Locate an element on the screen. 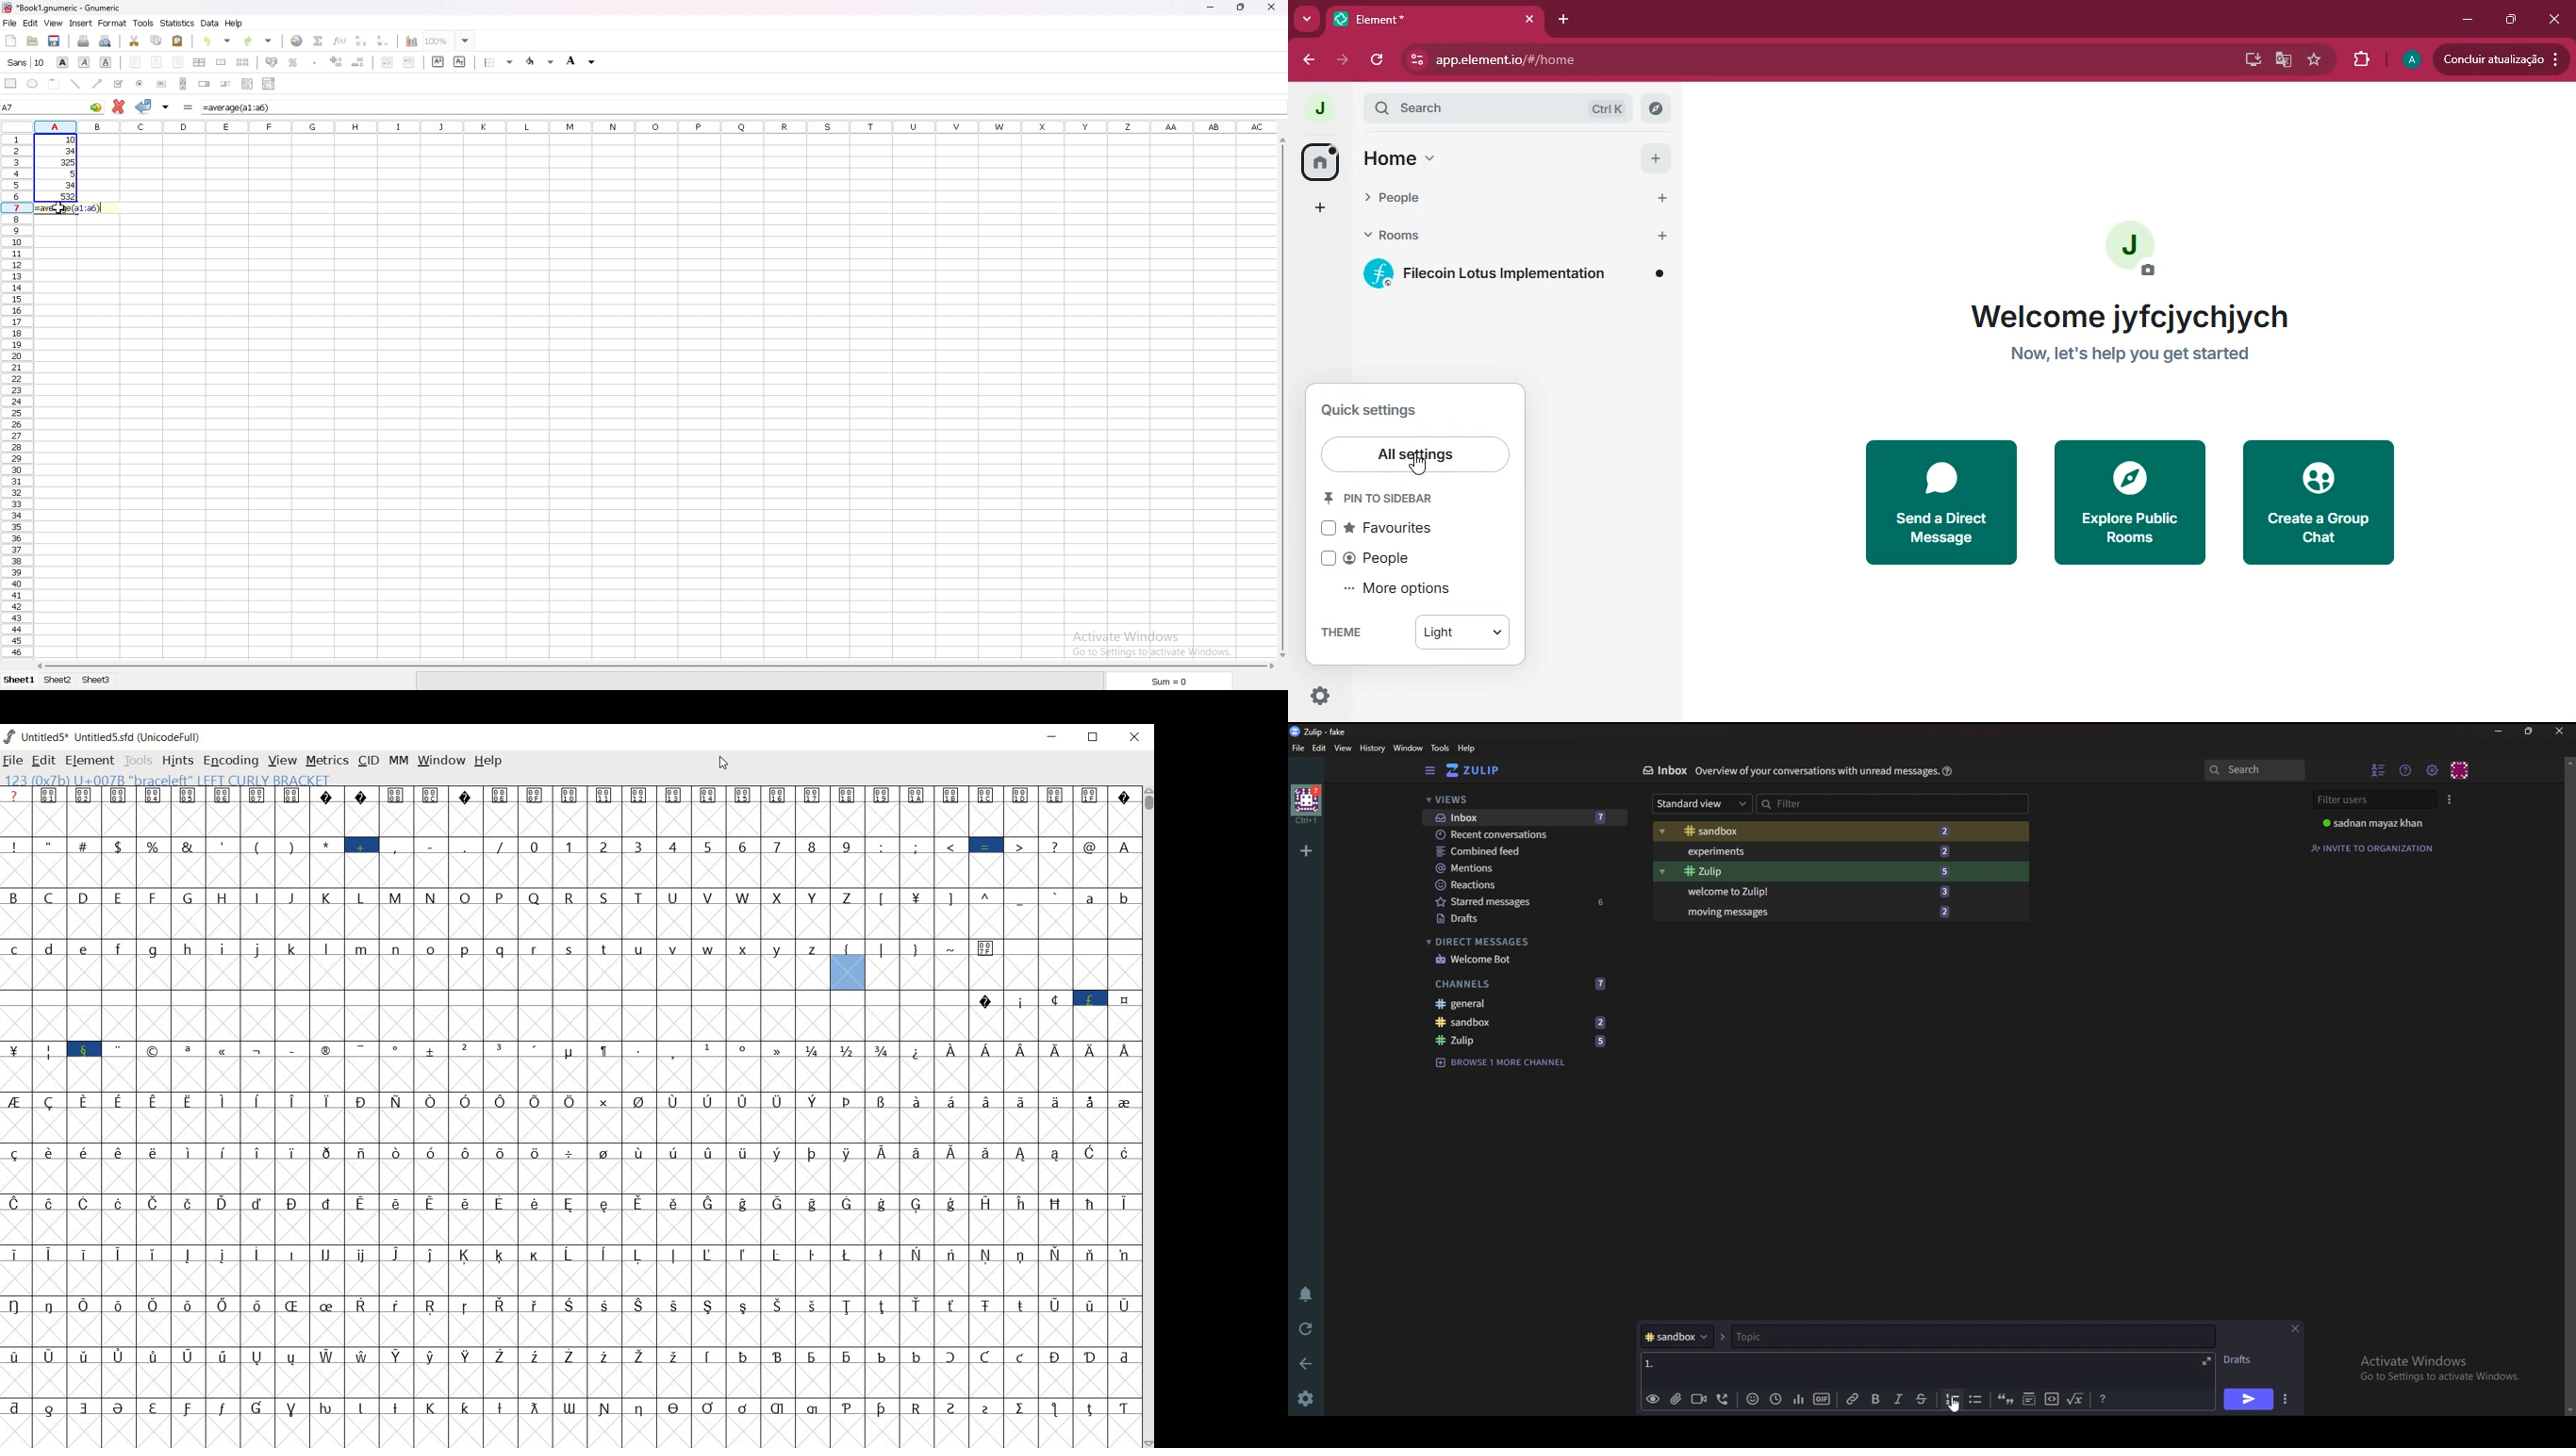  sort descending is located at coordinates (382, 40).